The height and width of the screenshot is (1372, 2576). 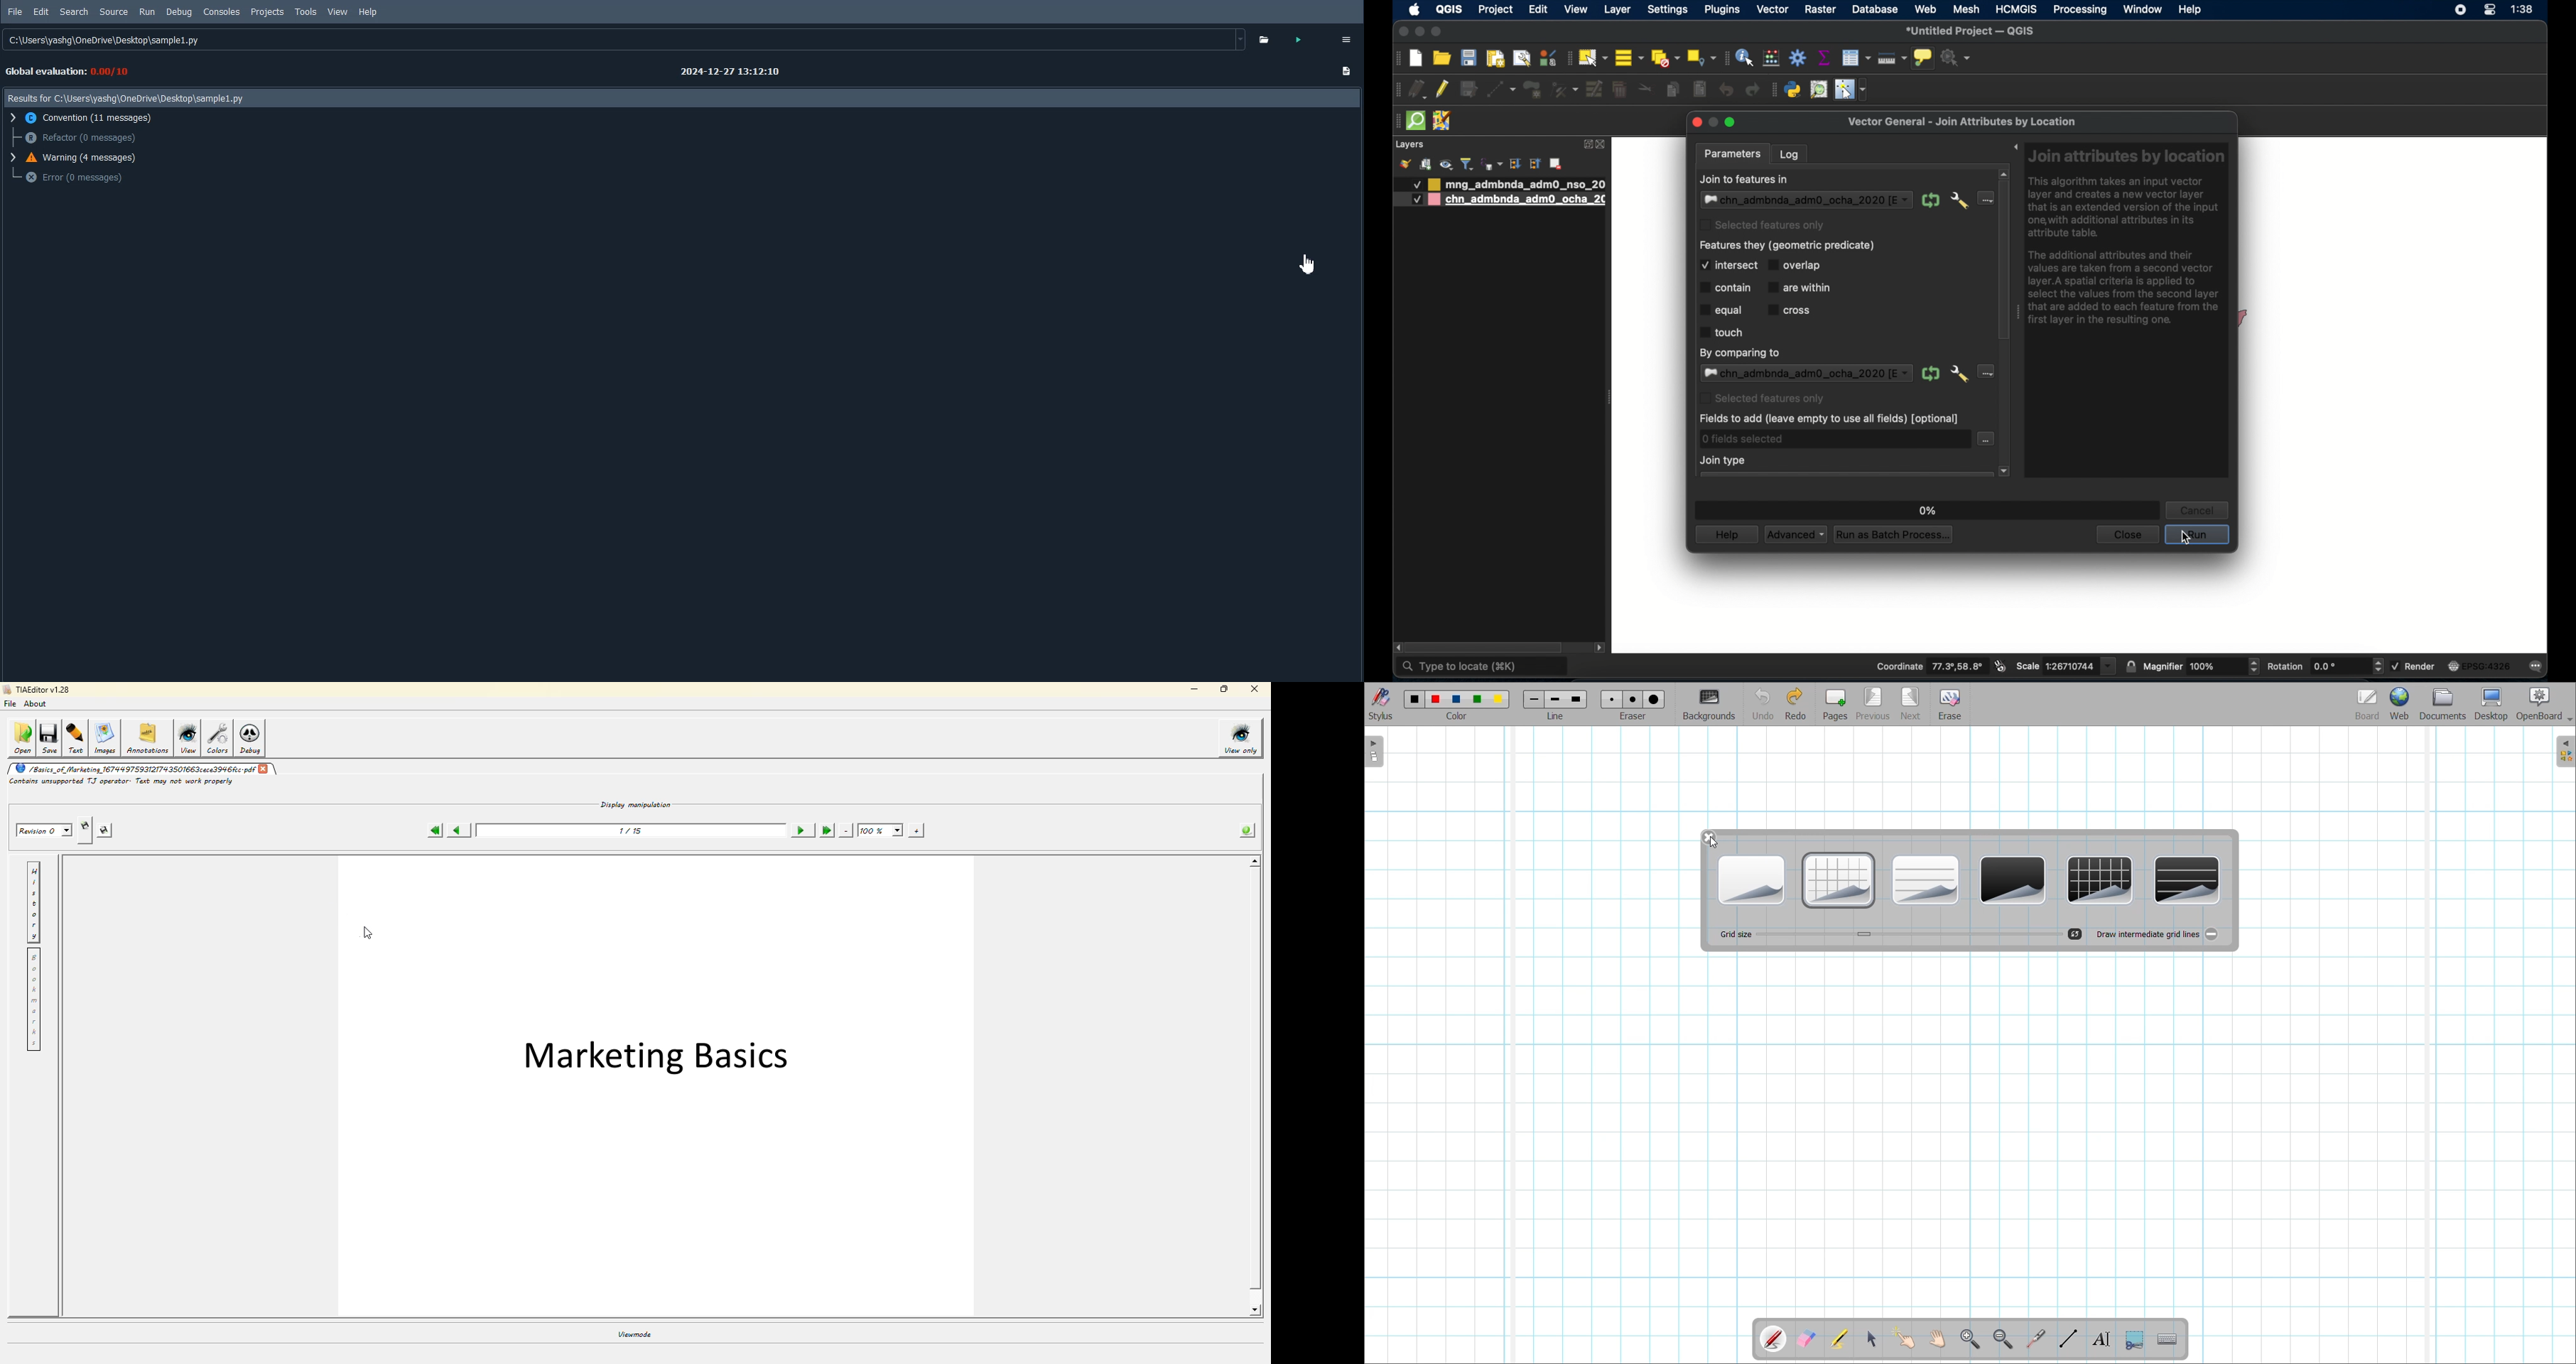 I want to click on Select python file, so click(x=1269, y=39).